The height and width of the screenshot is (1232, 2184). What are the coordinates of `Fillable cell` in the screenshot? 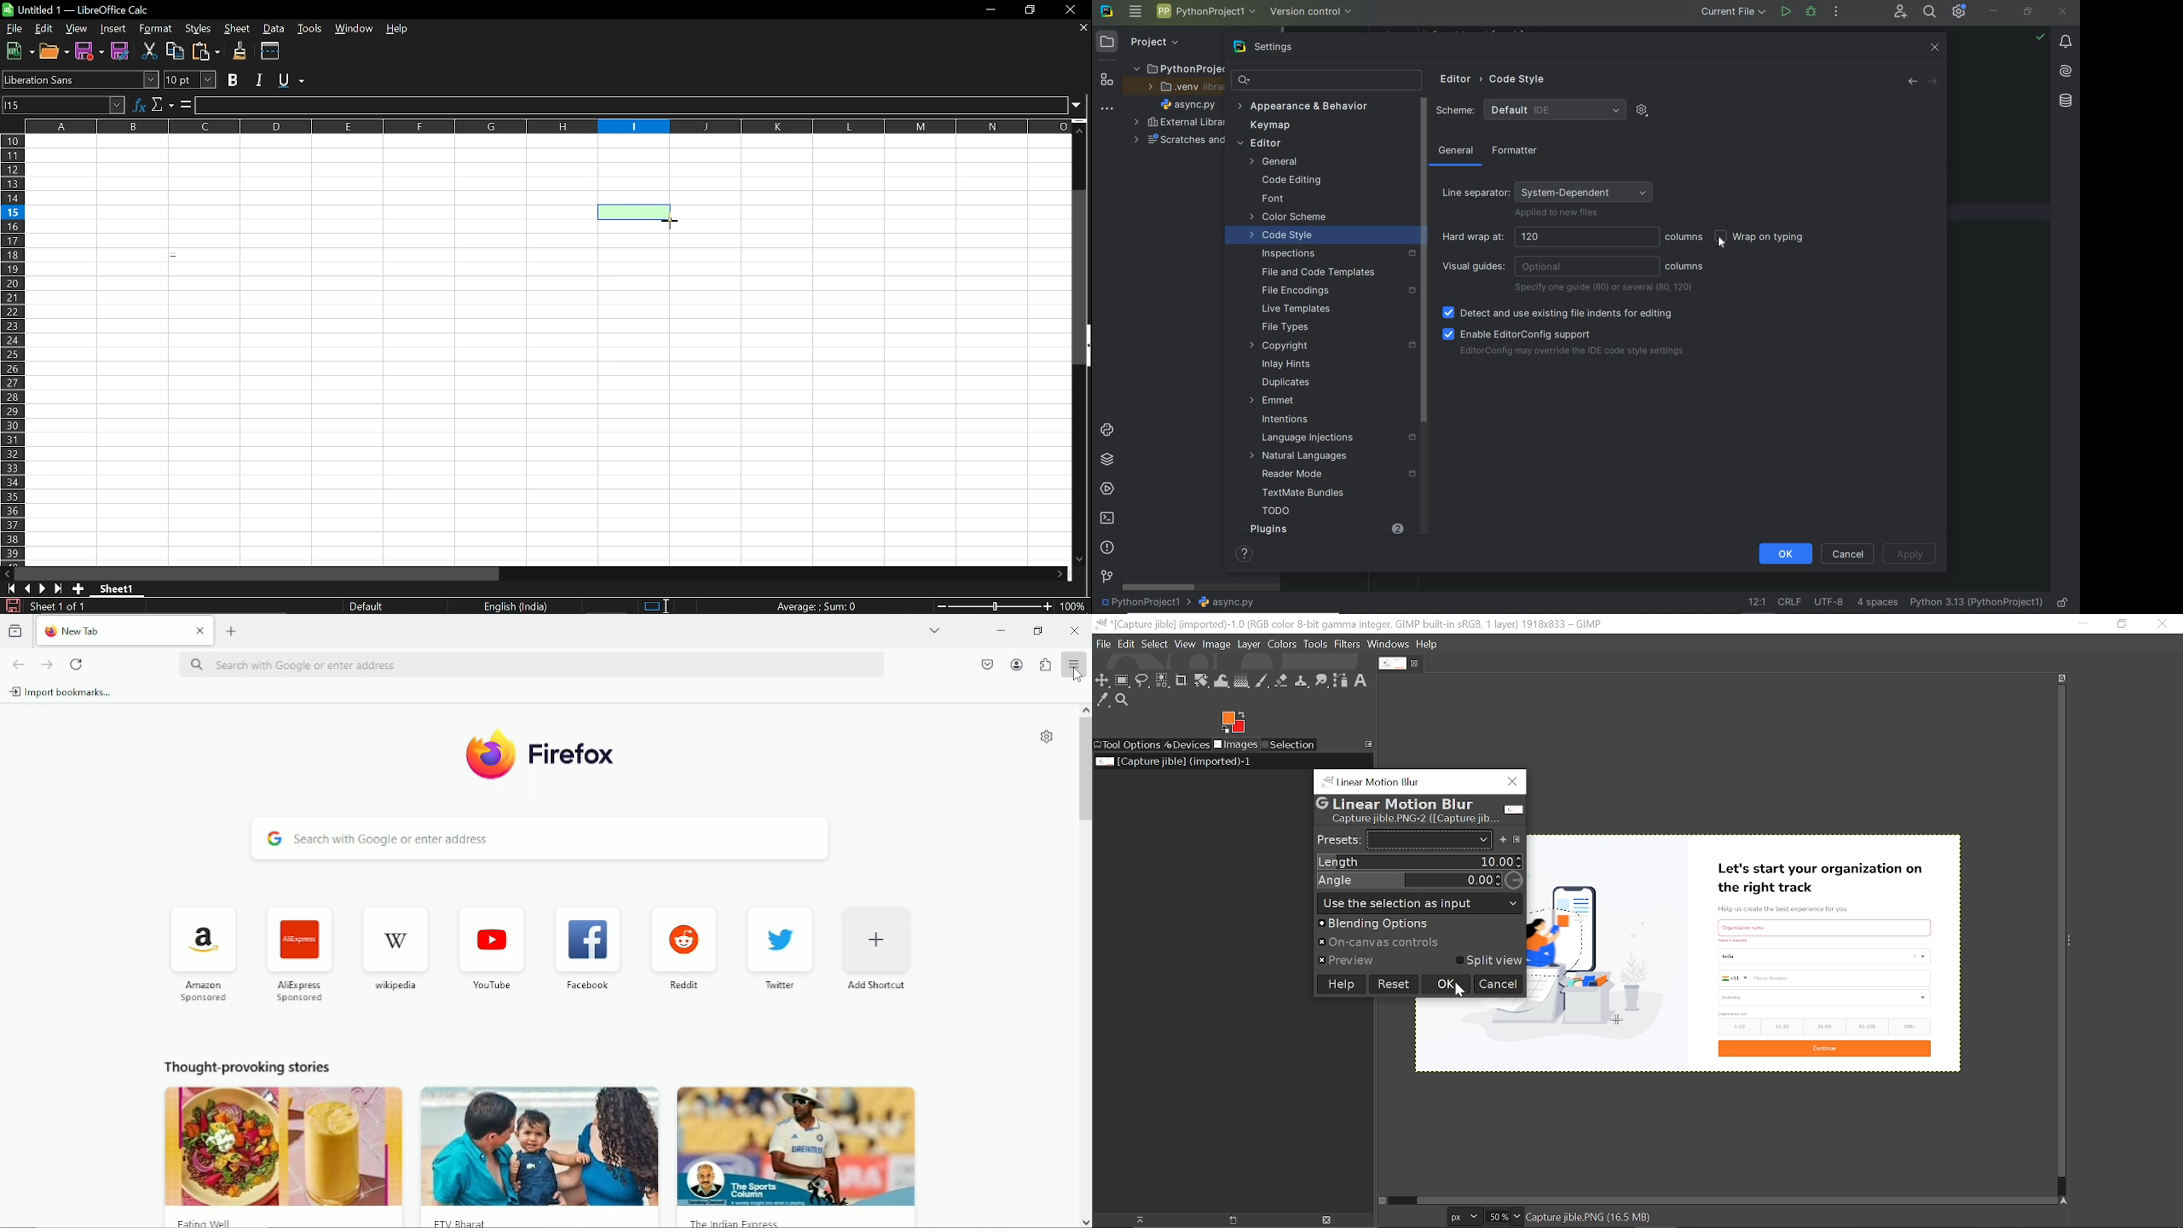 It's located at (634, 169).